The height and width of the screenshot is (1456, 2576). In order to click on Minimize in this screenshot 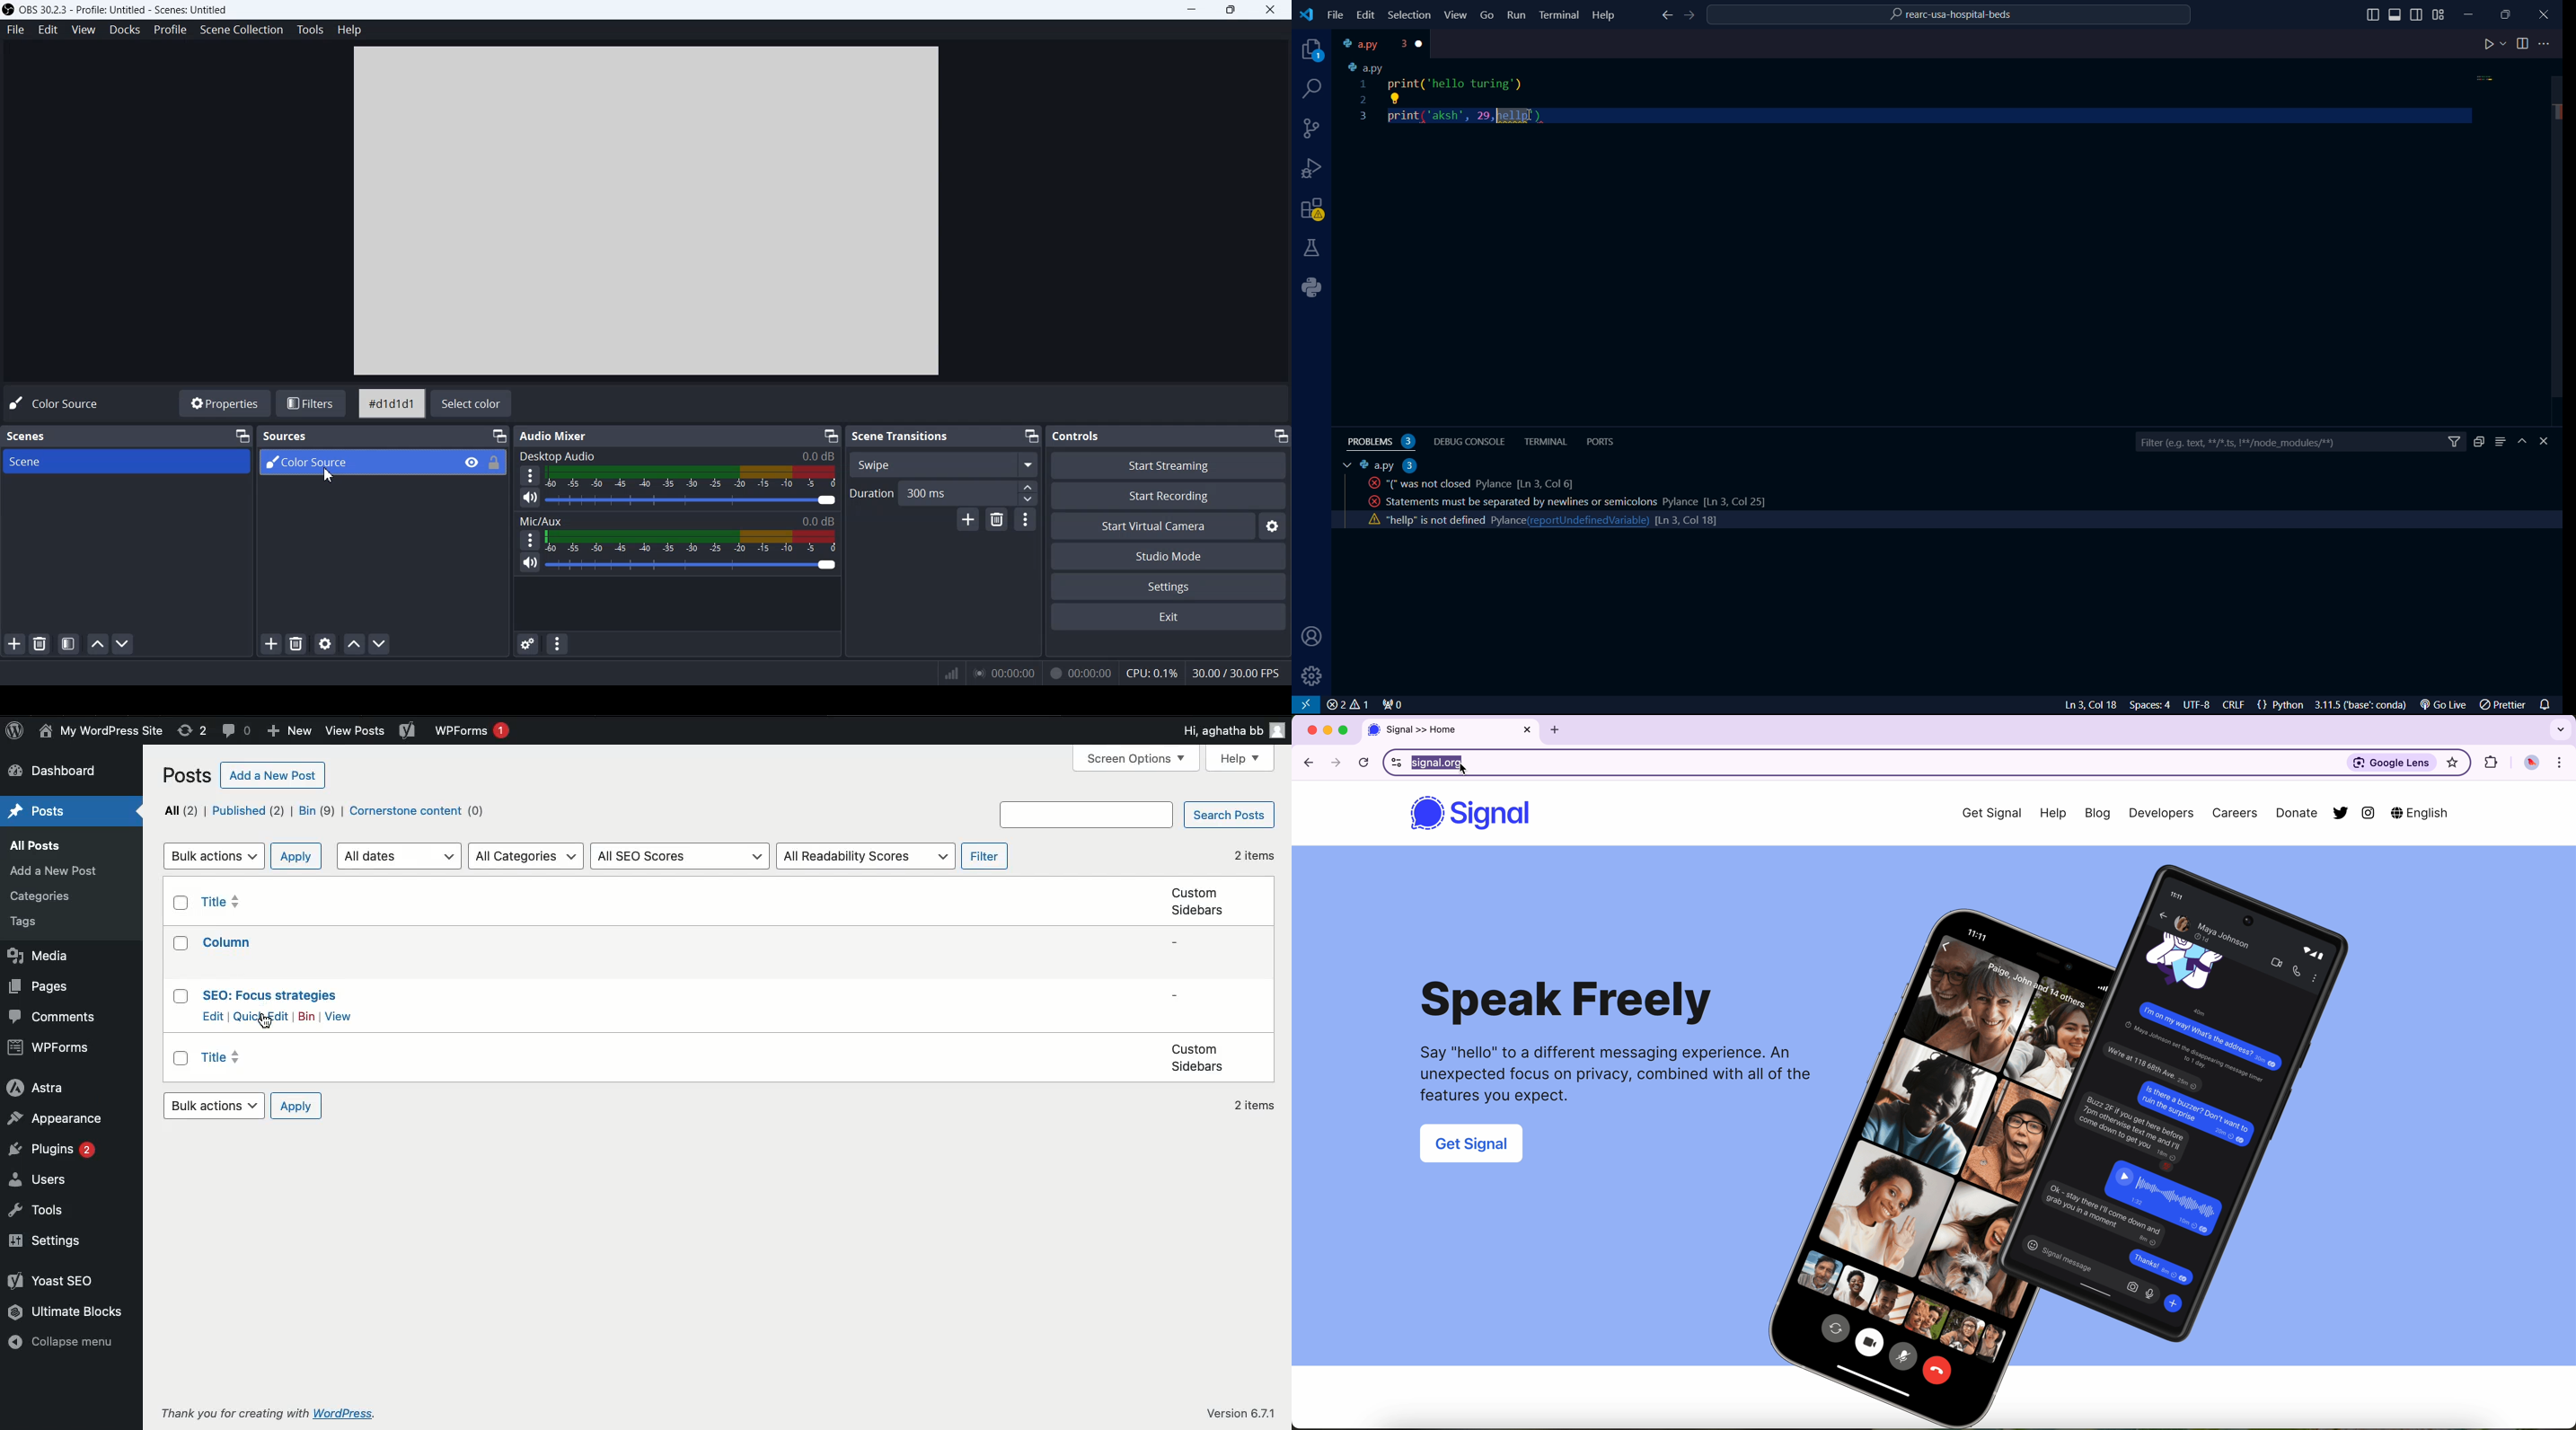, I will do `click(1280, 437)`.